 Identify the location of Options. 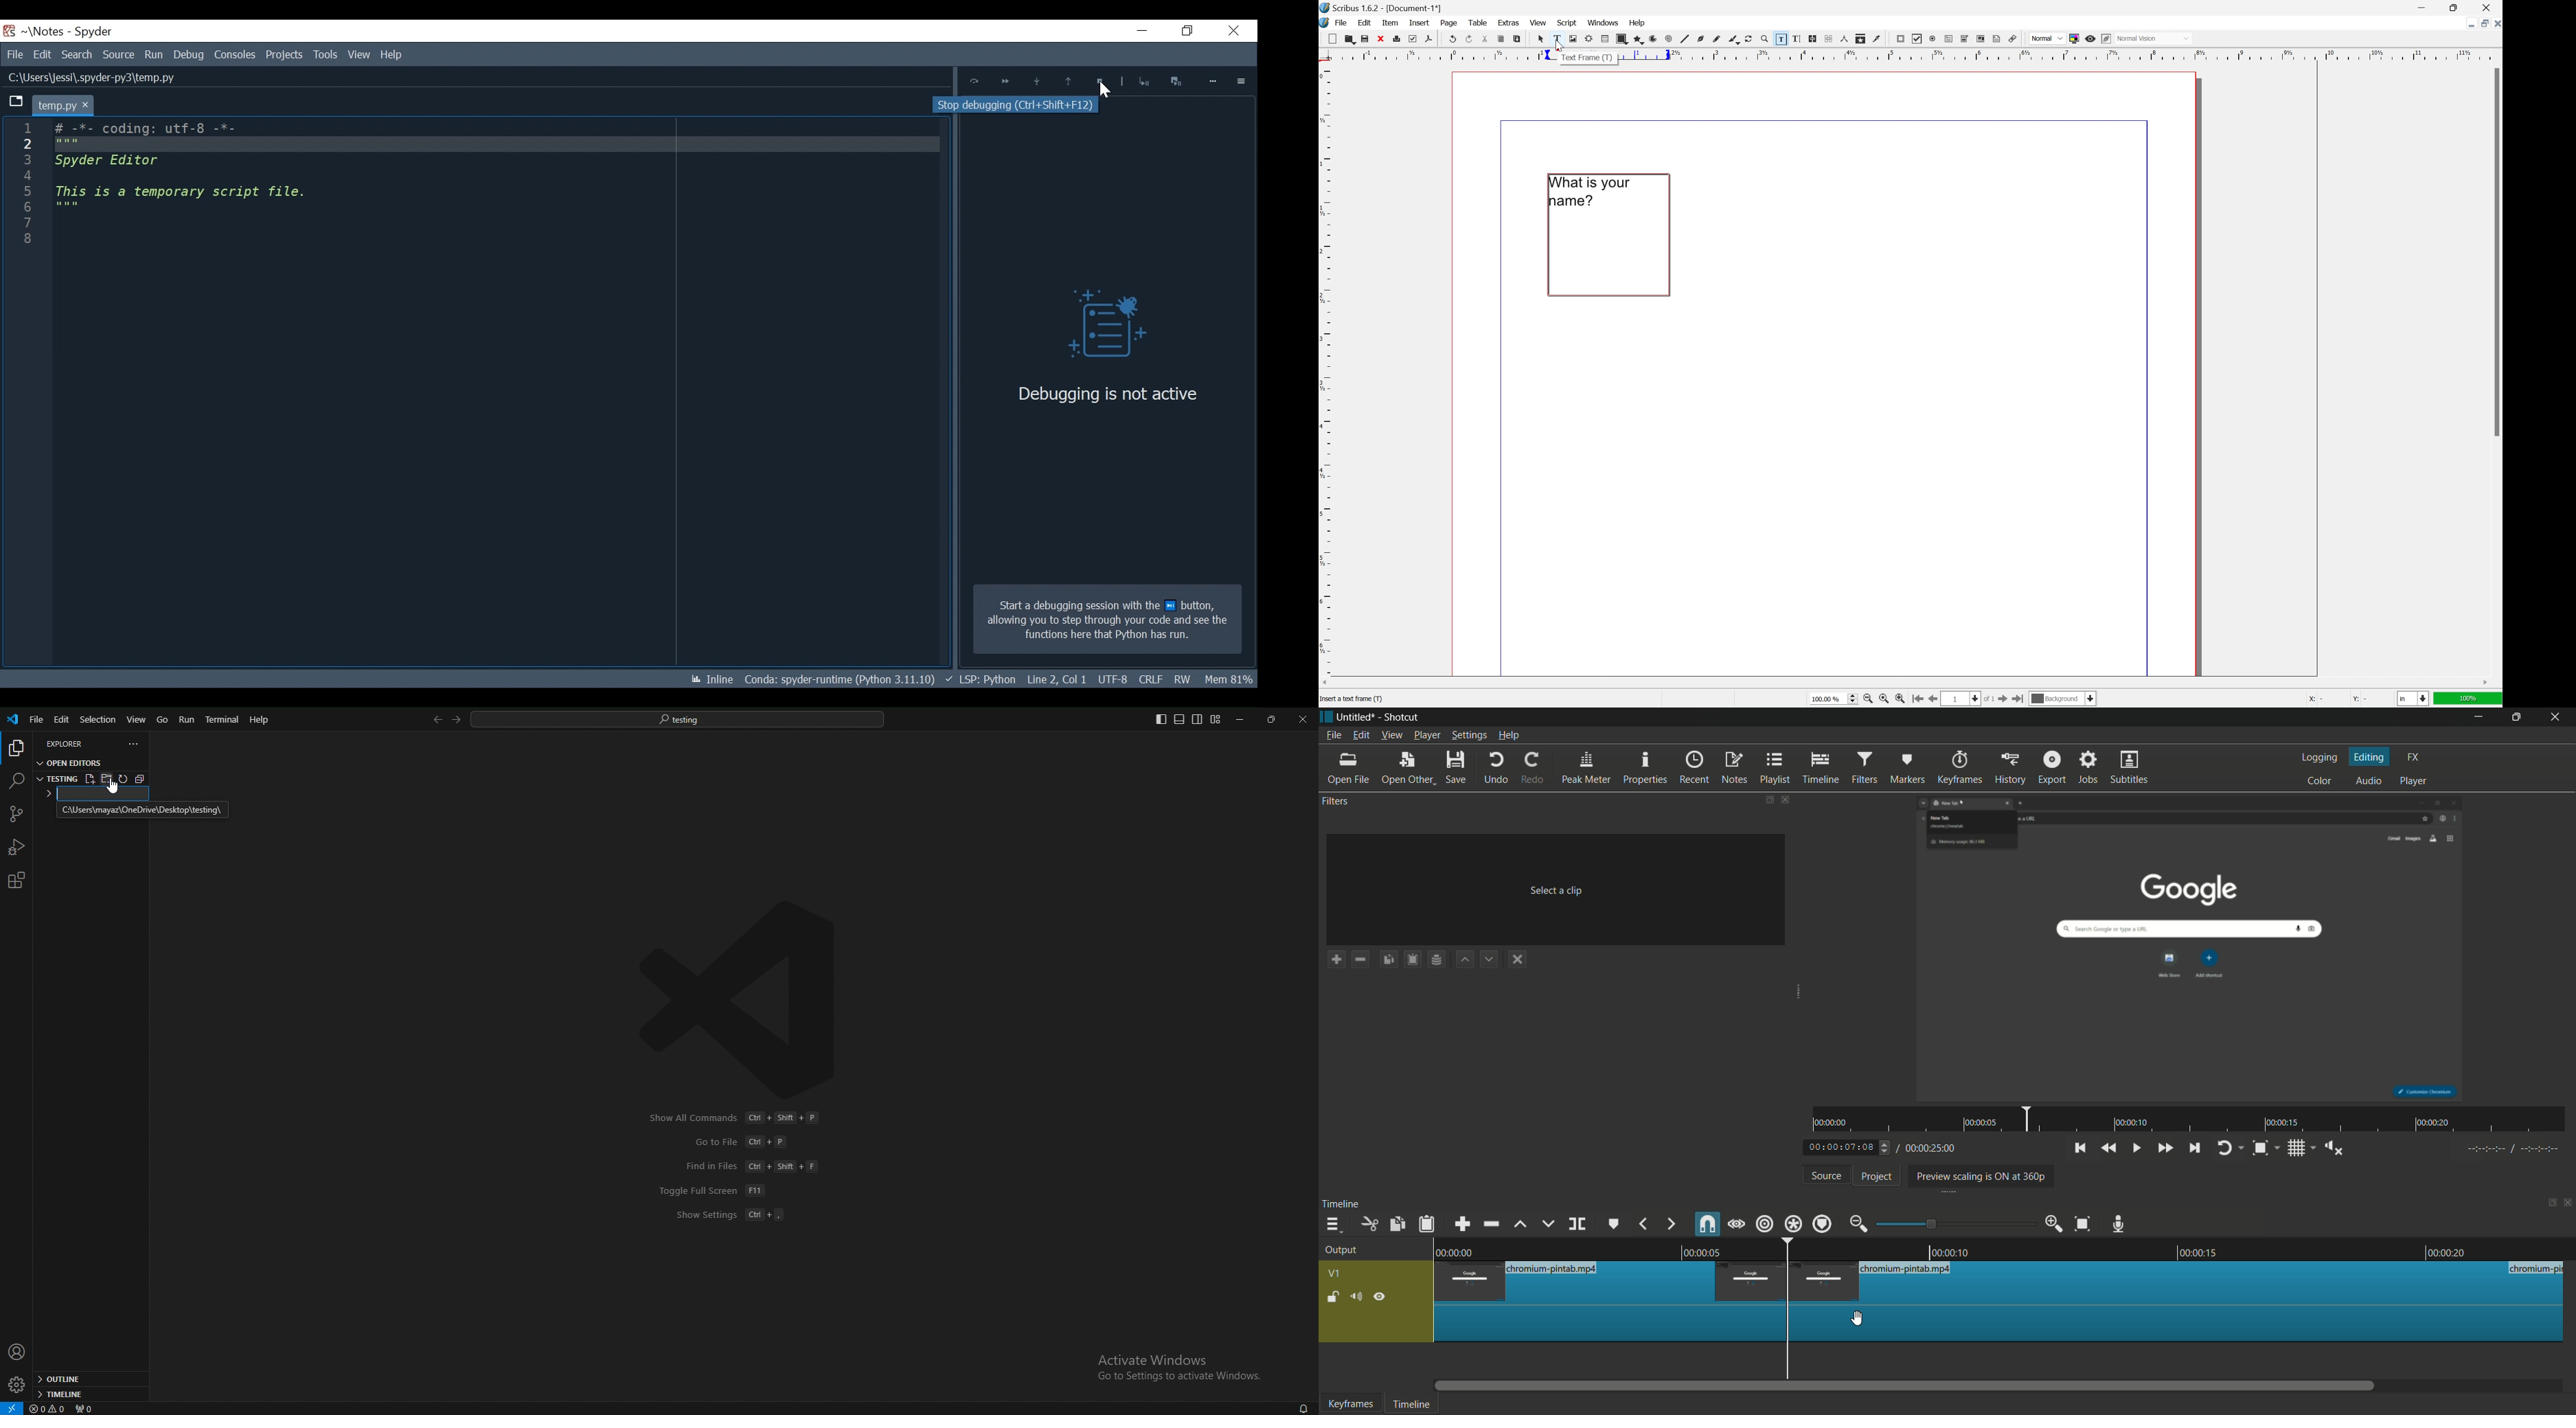
(1242, 81).